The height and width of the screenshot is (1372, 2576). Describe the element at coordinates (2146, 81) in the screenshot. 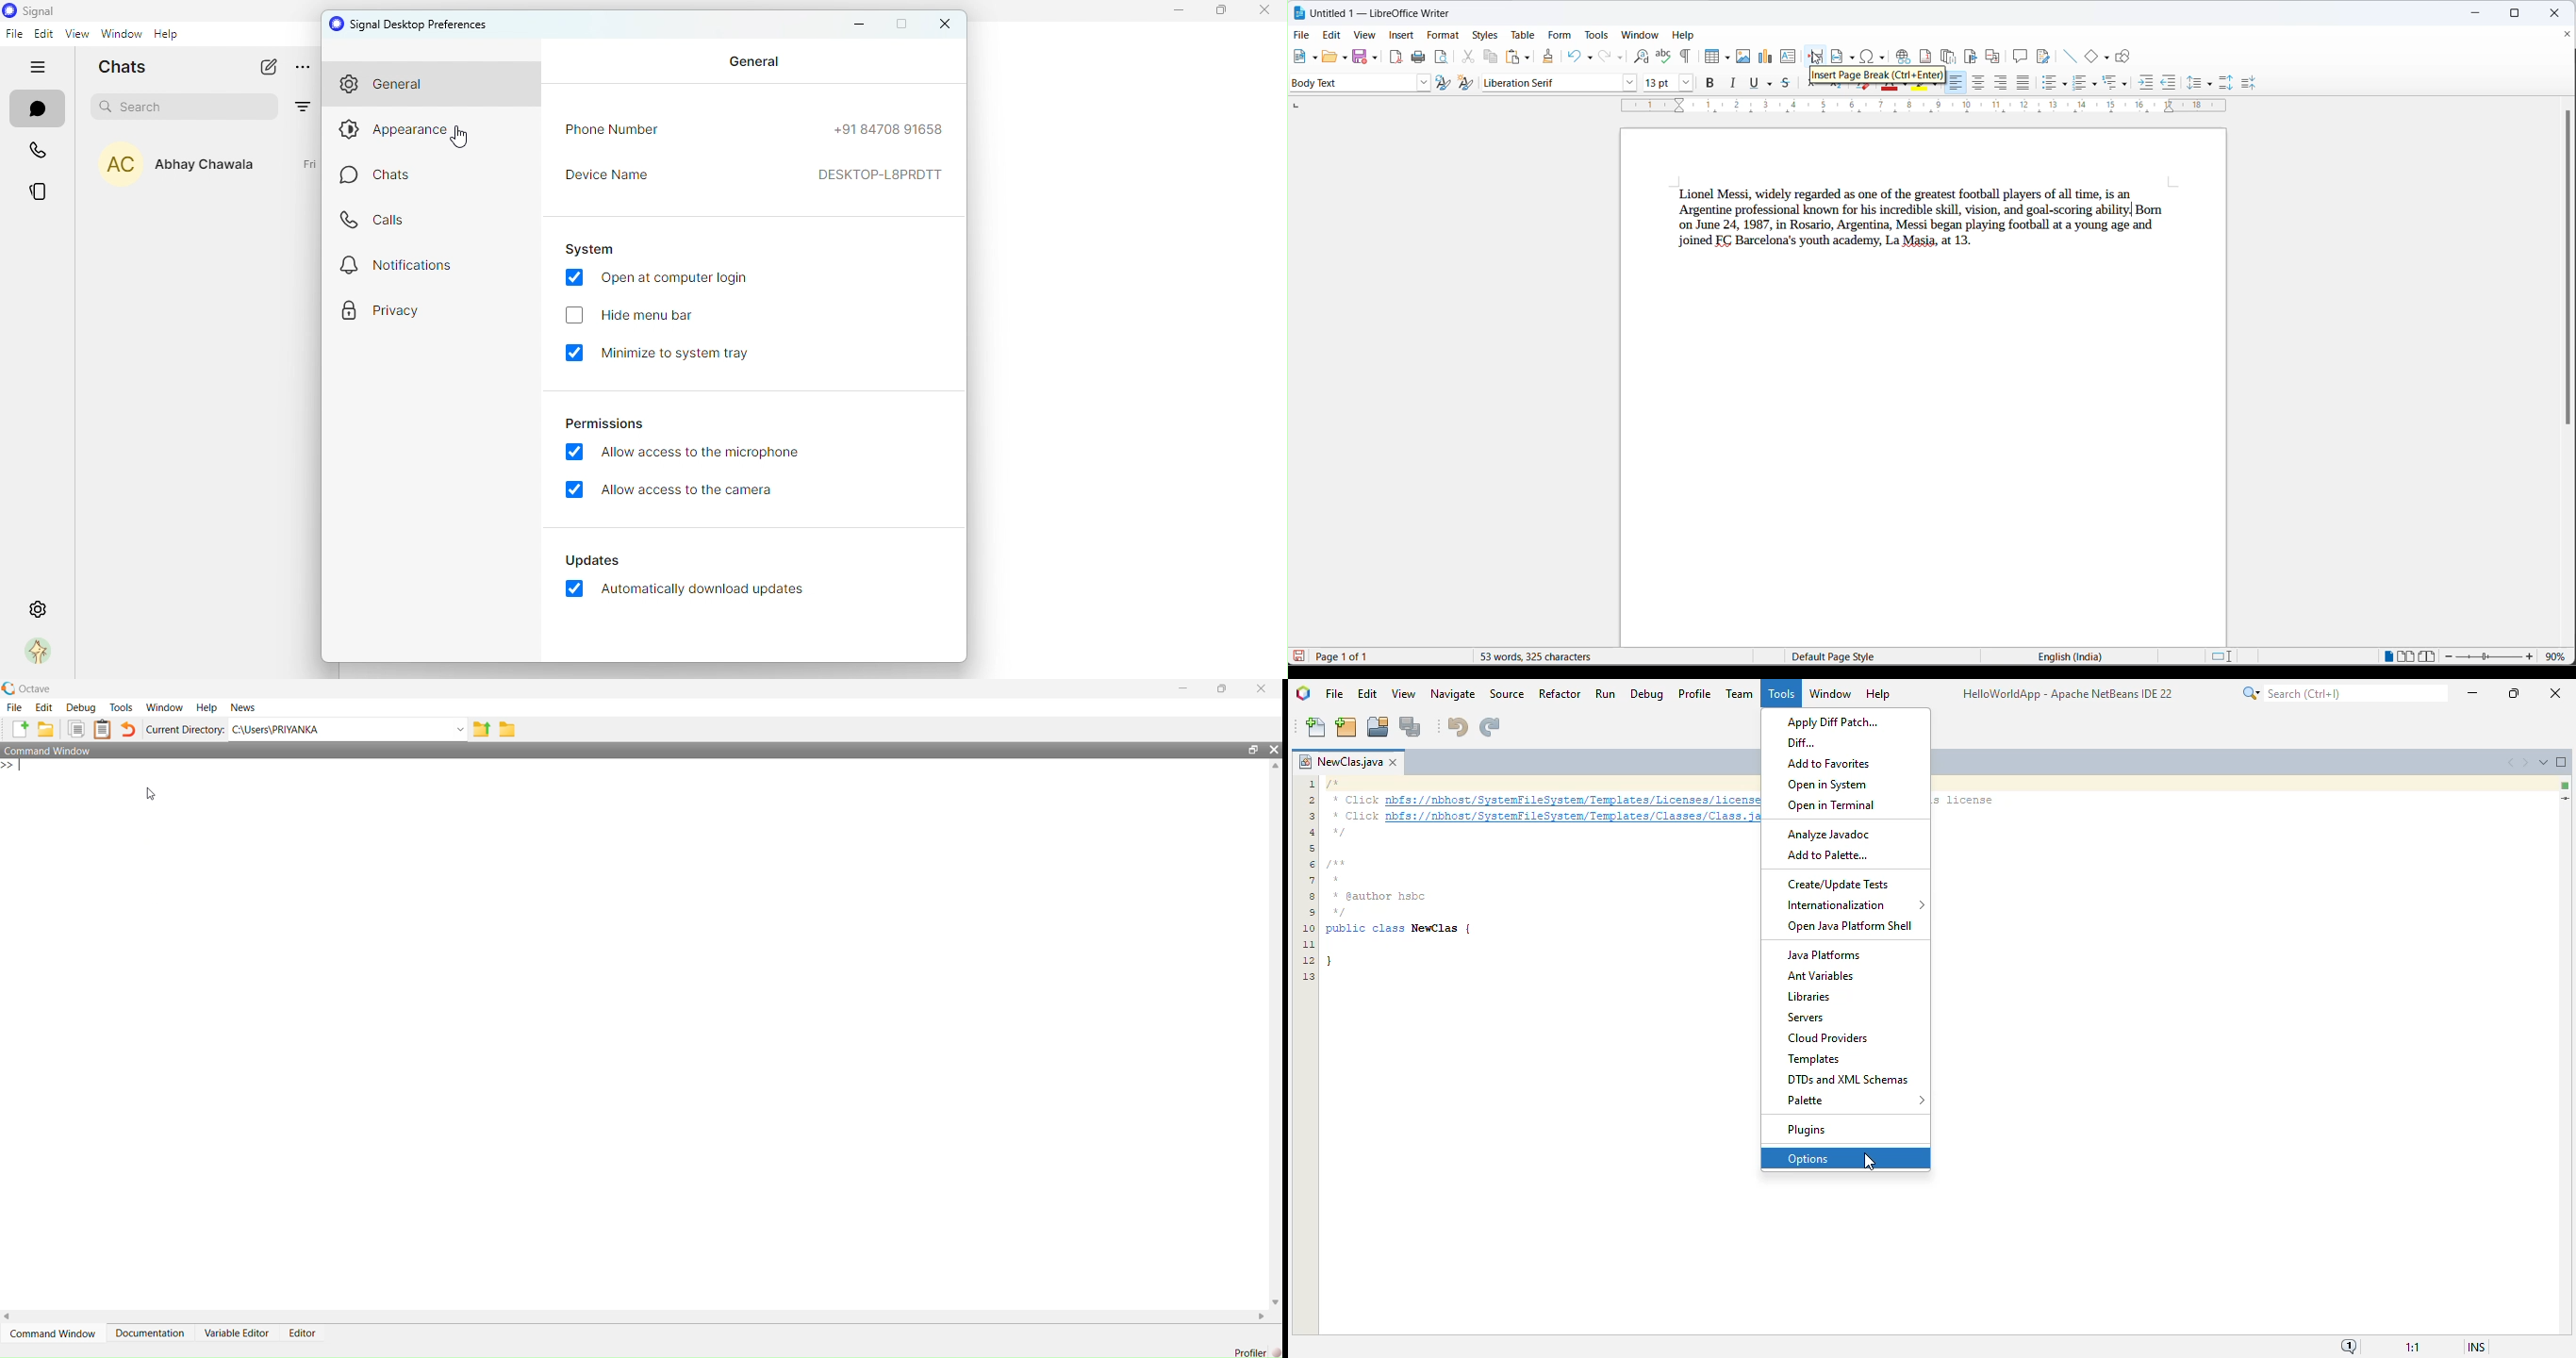

I see `increase indent` at that location.